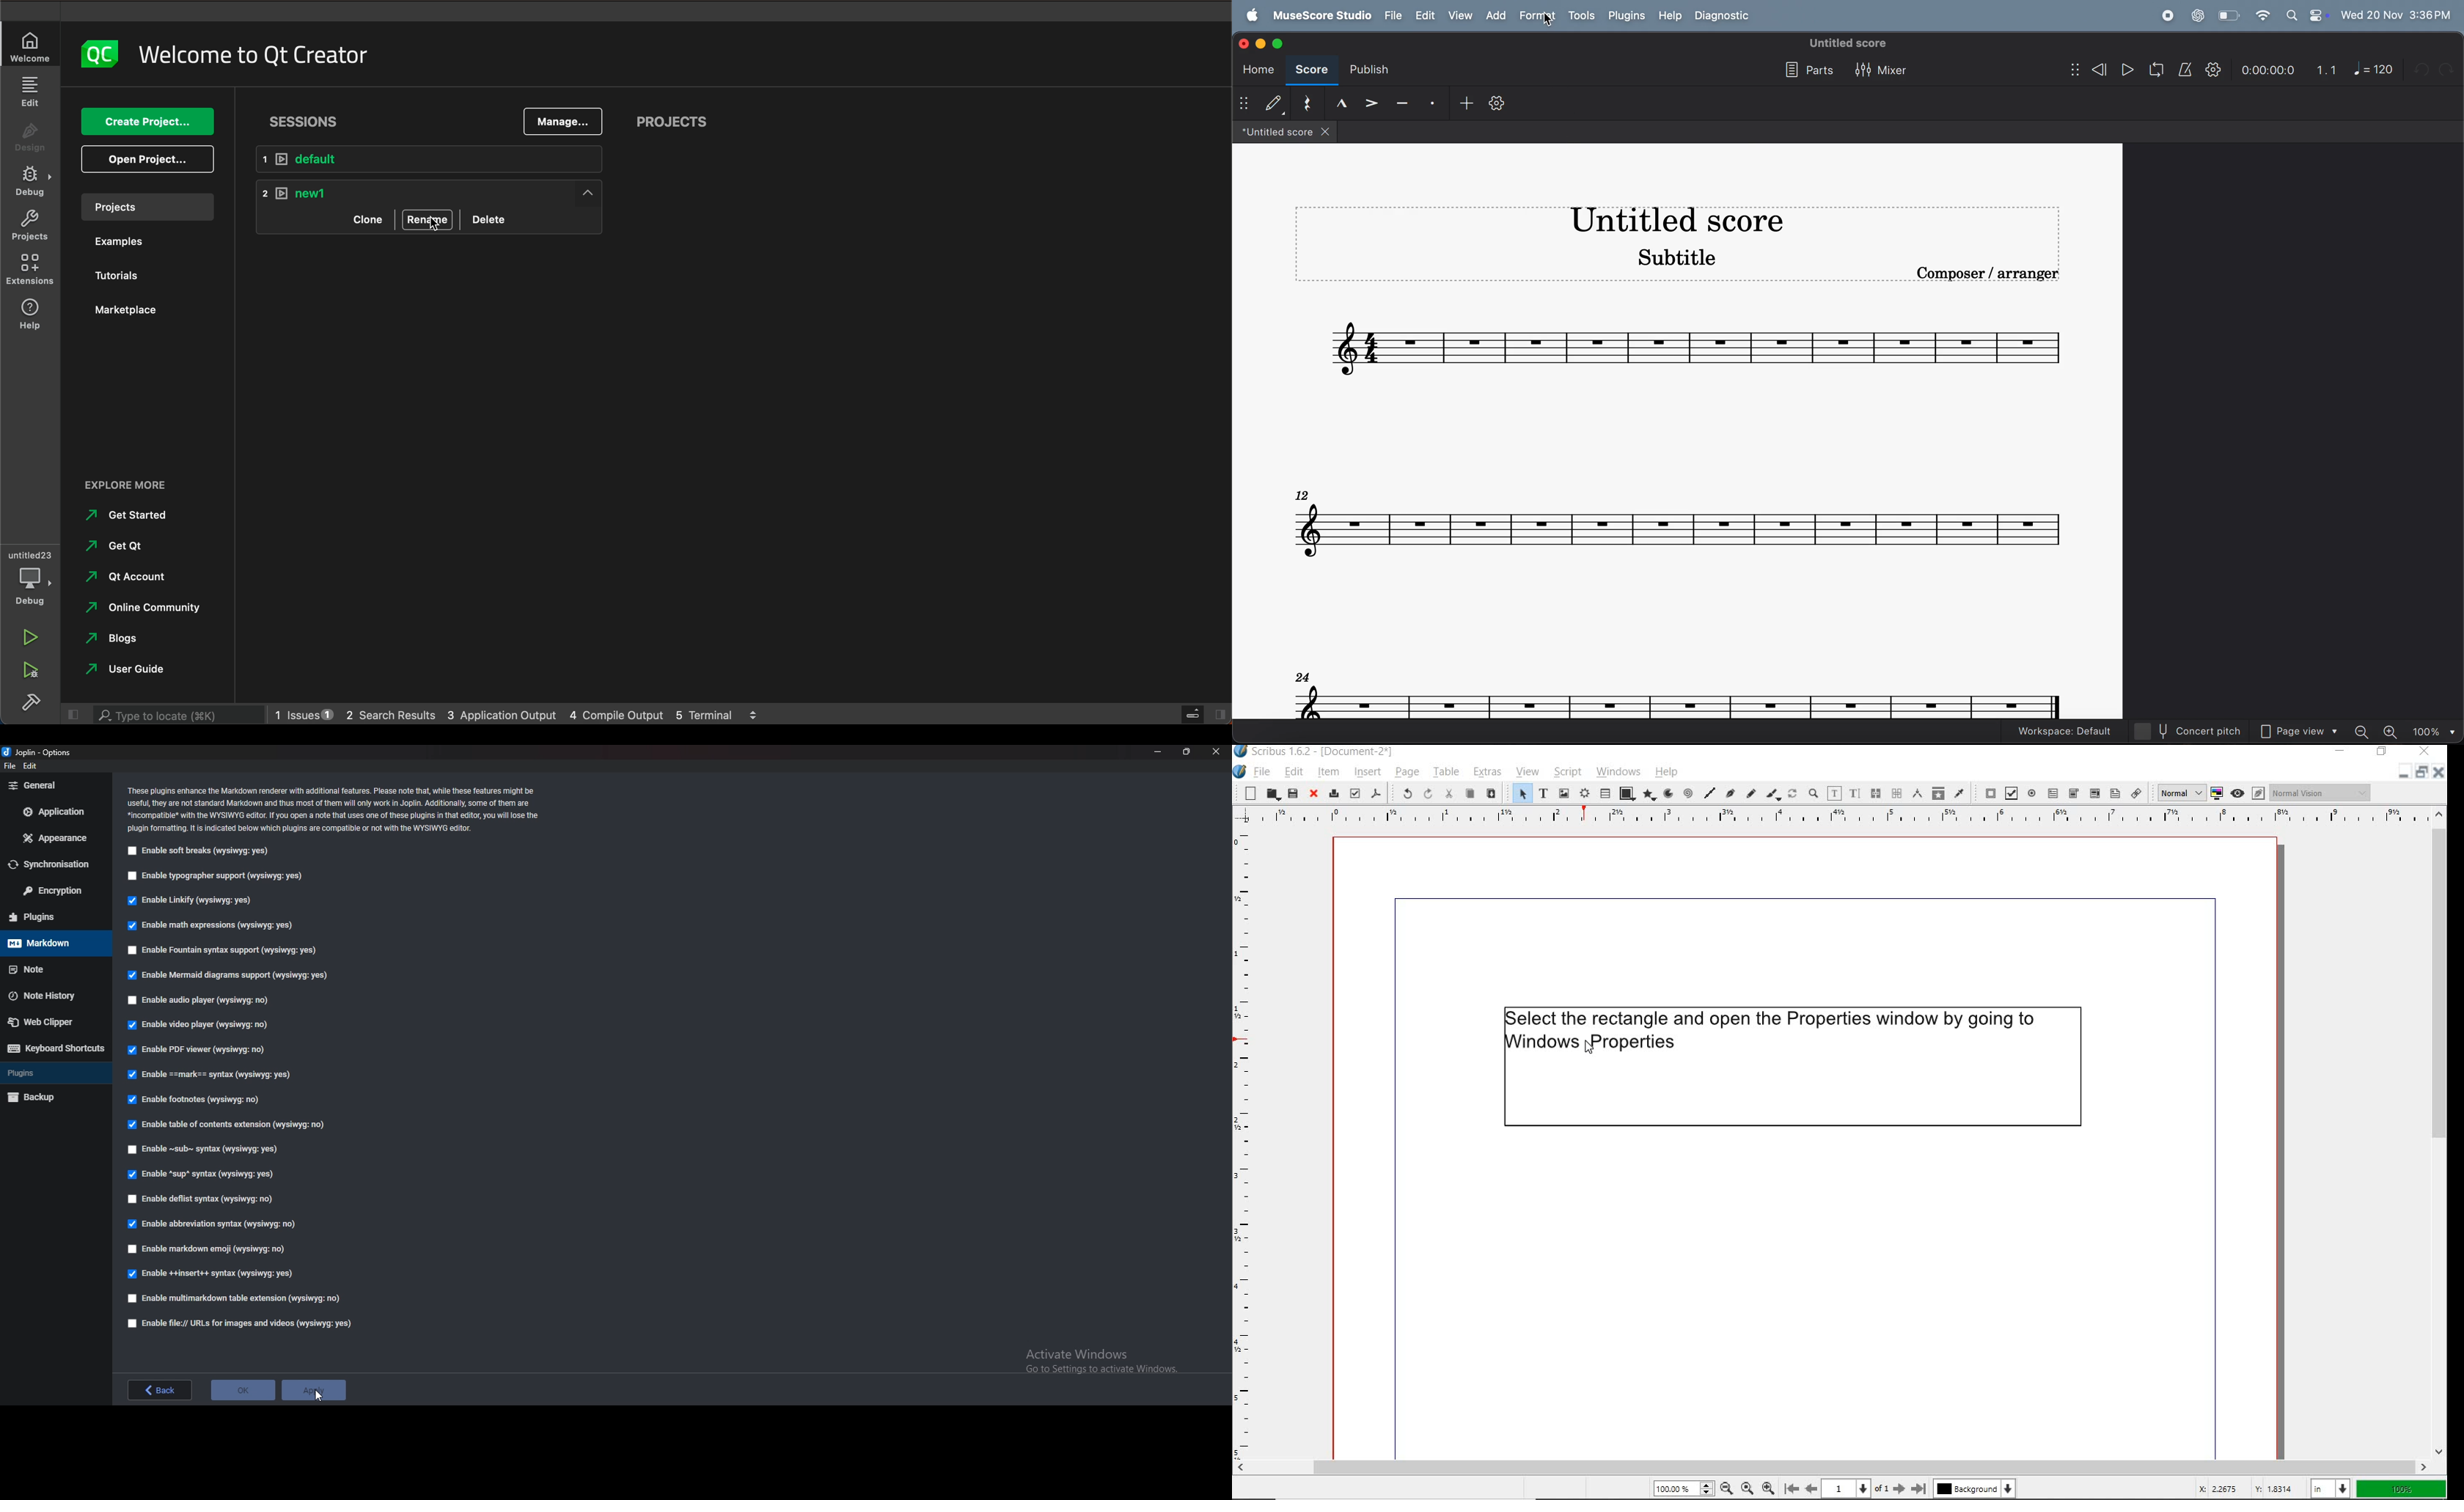  I want to click on Enable footnotes, so click(195, 1102).